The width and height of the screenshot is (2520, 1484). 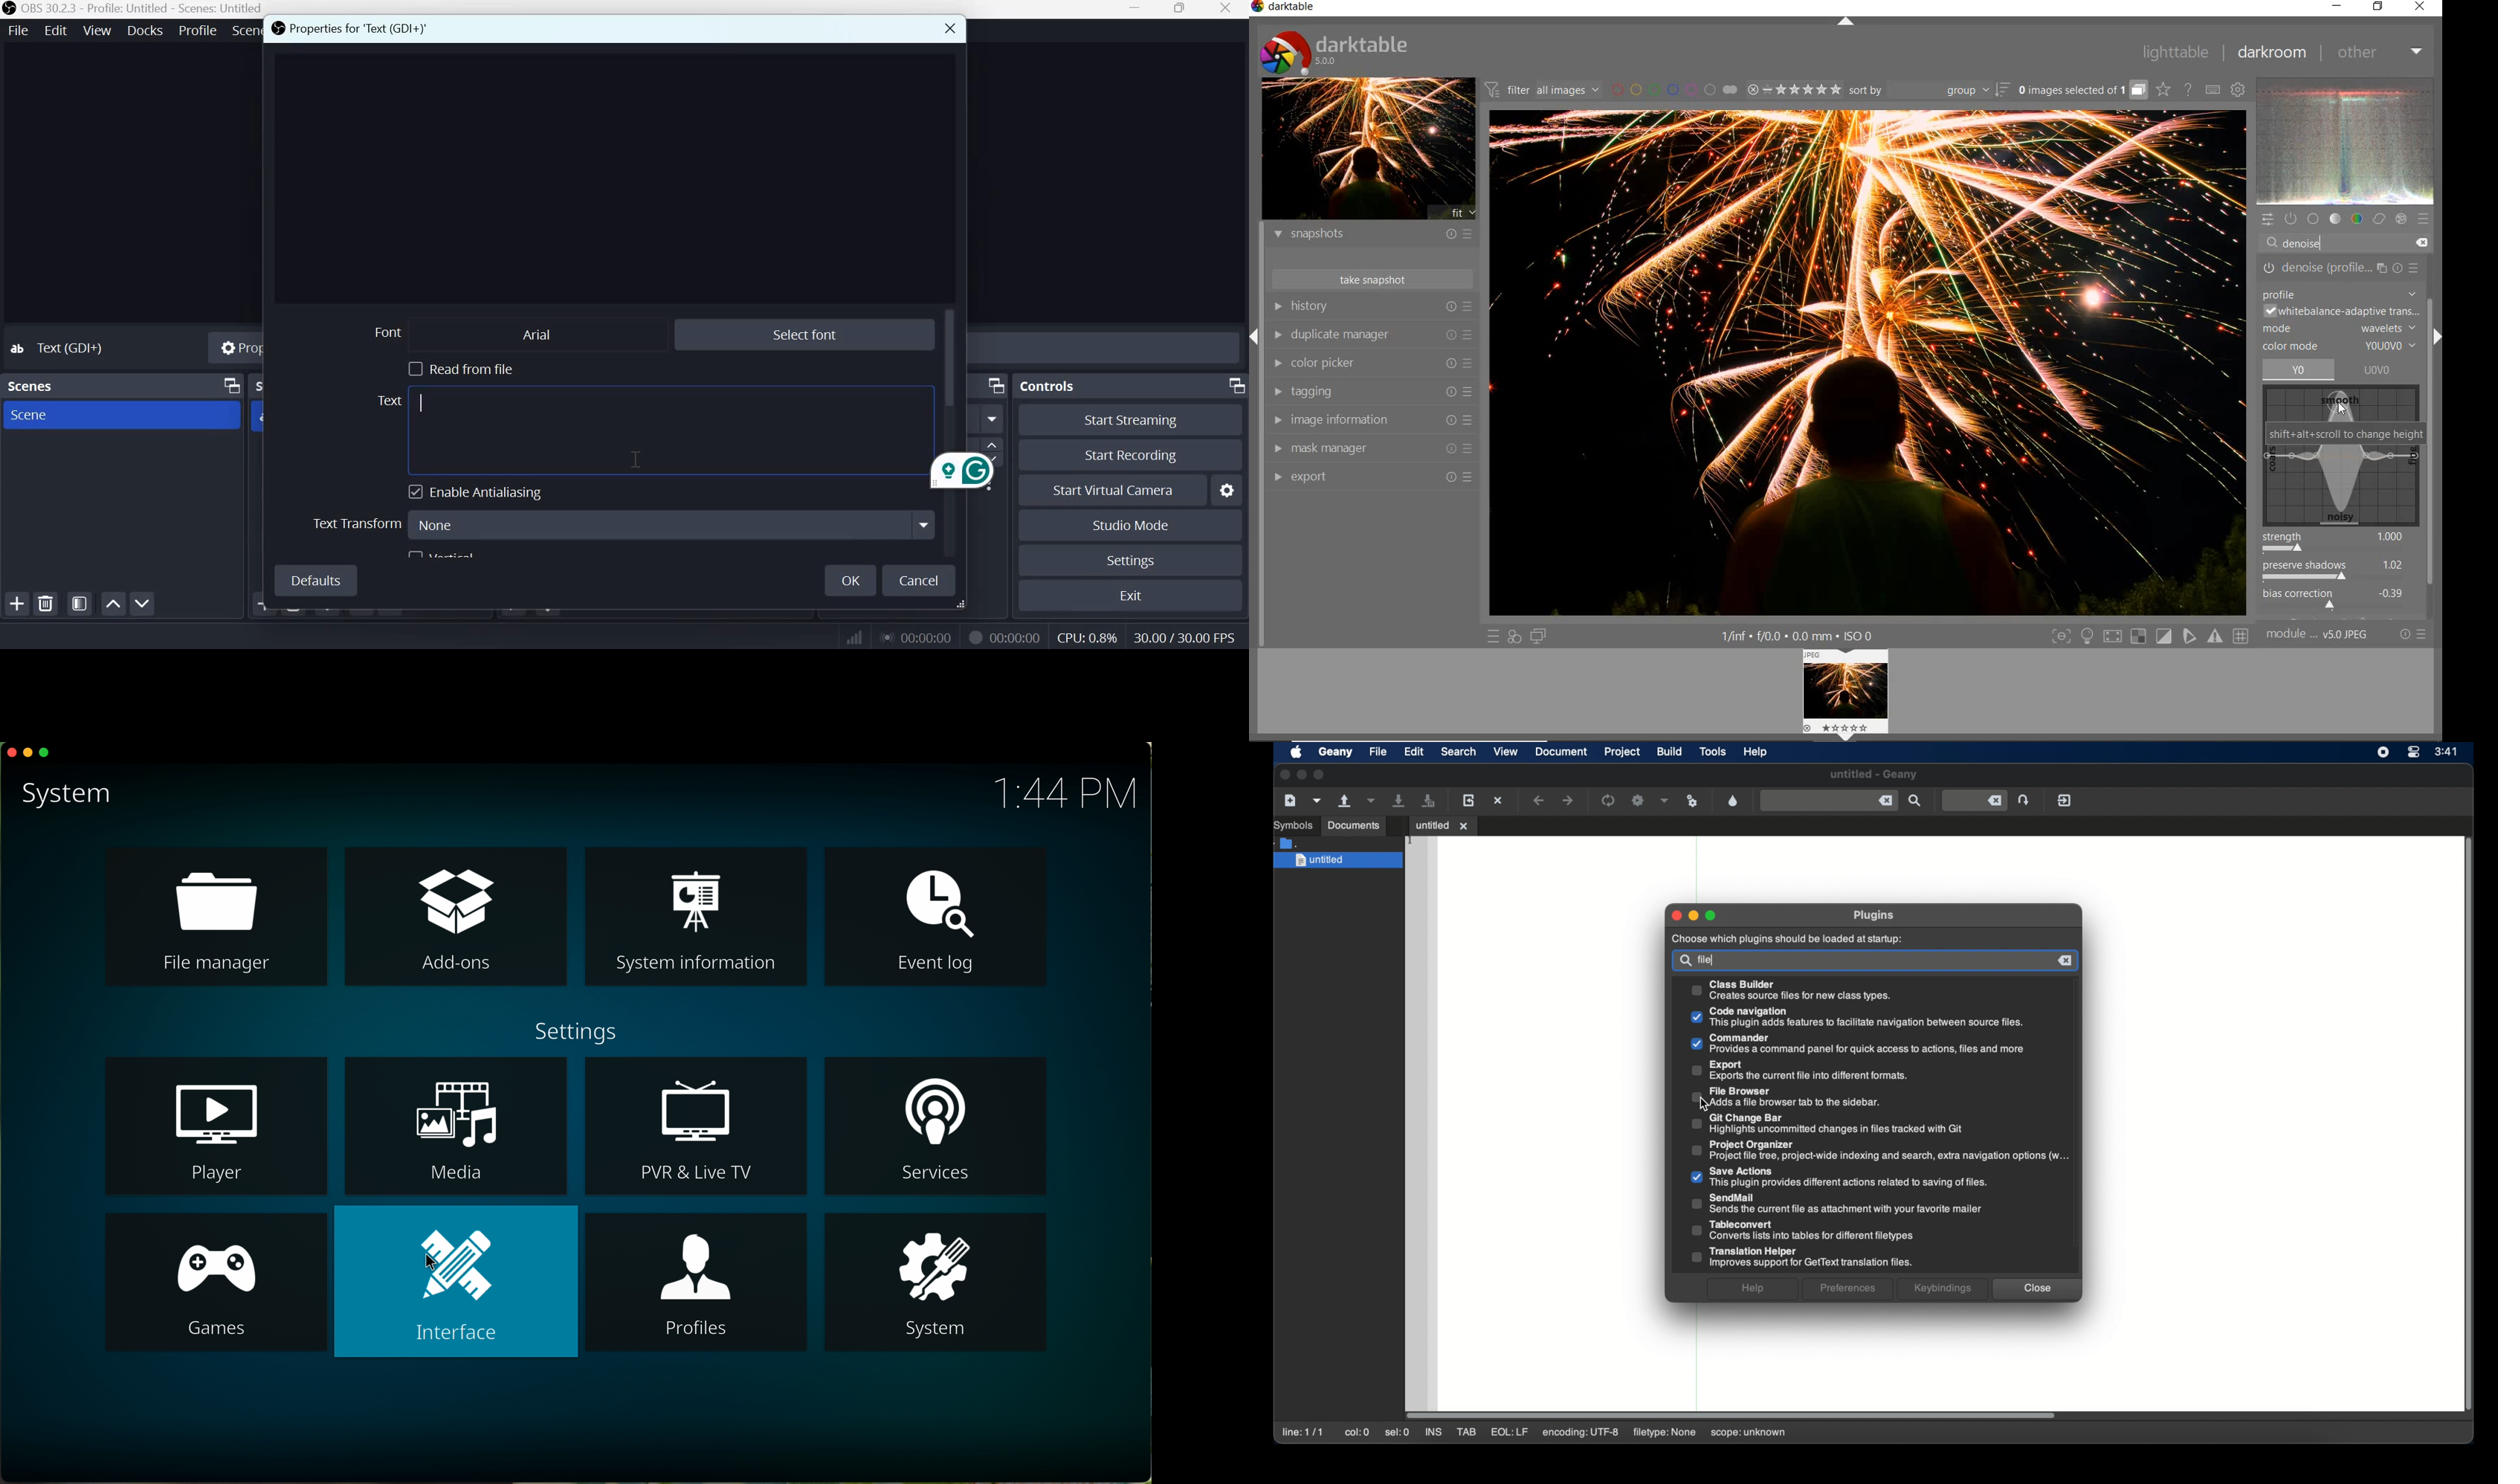 What do you see at coordinates (98, 30) in the screenshot?
I see `View` at bounding box center [98, 30].